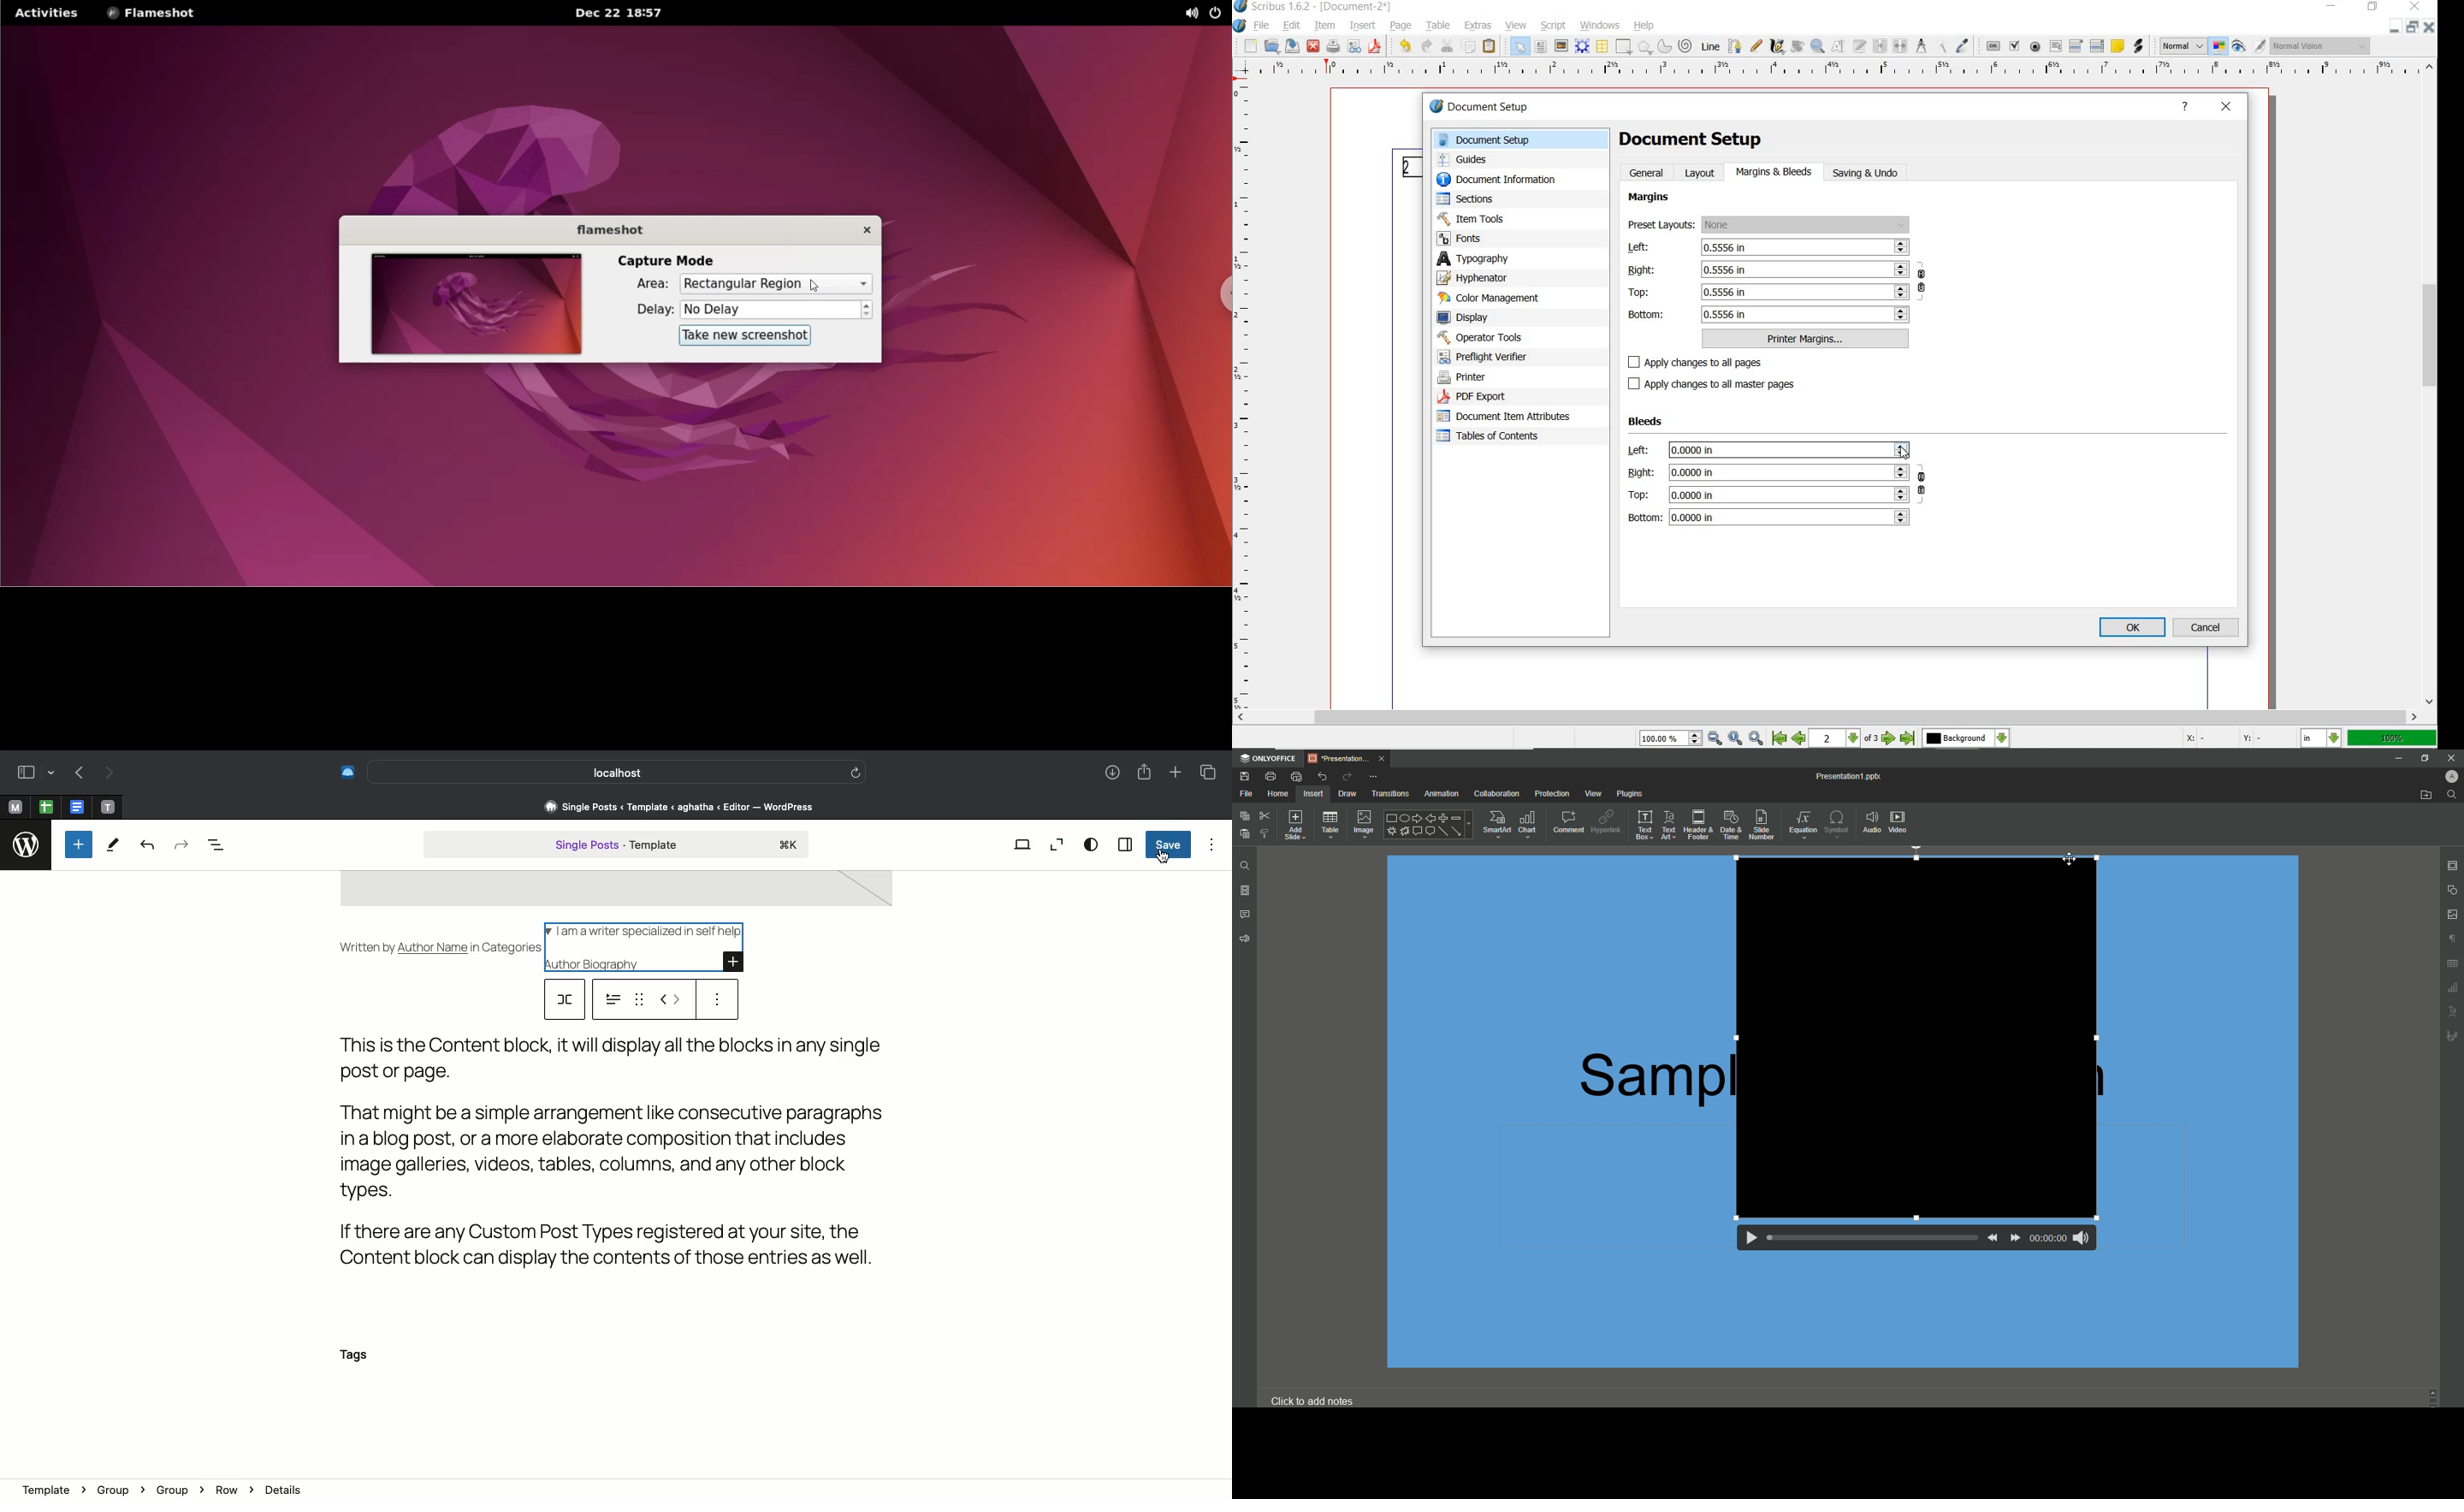 The image size is (2464, 1512). I want to click on Group, so click(118, 1488).